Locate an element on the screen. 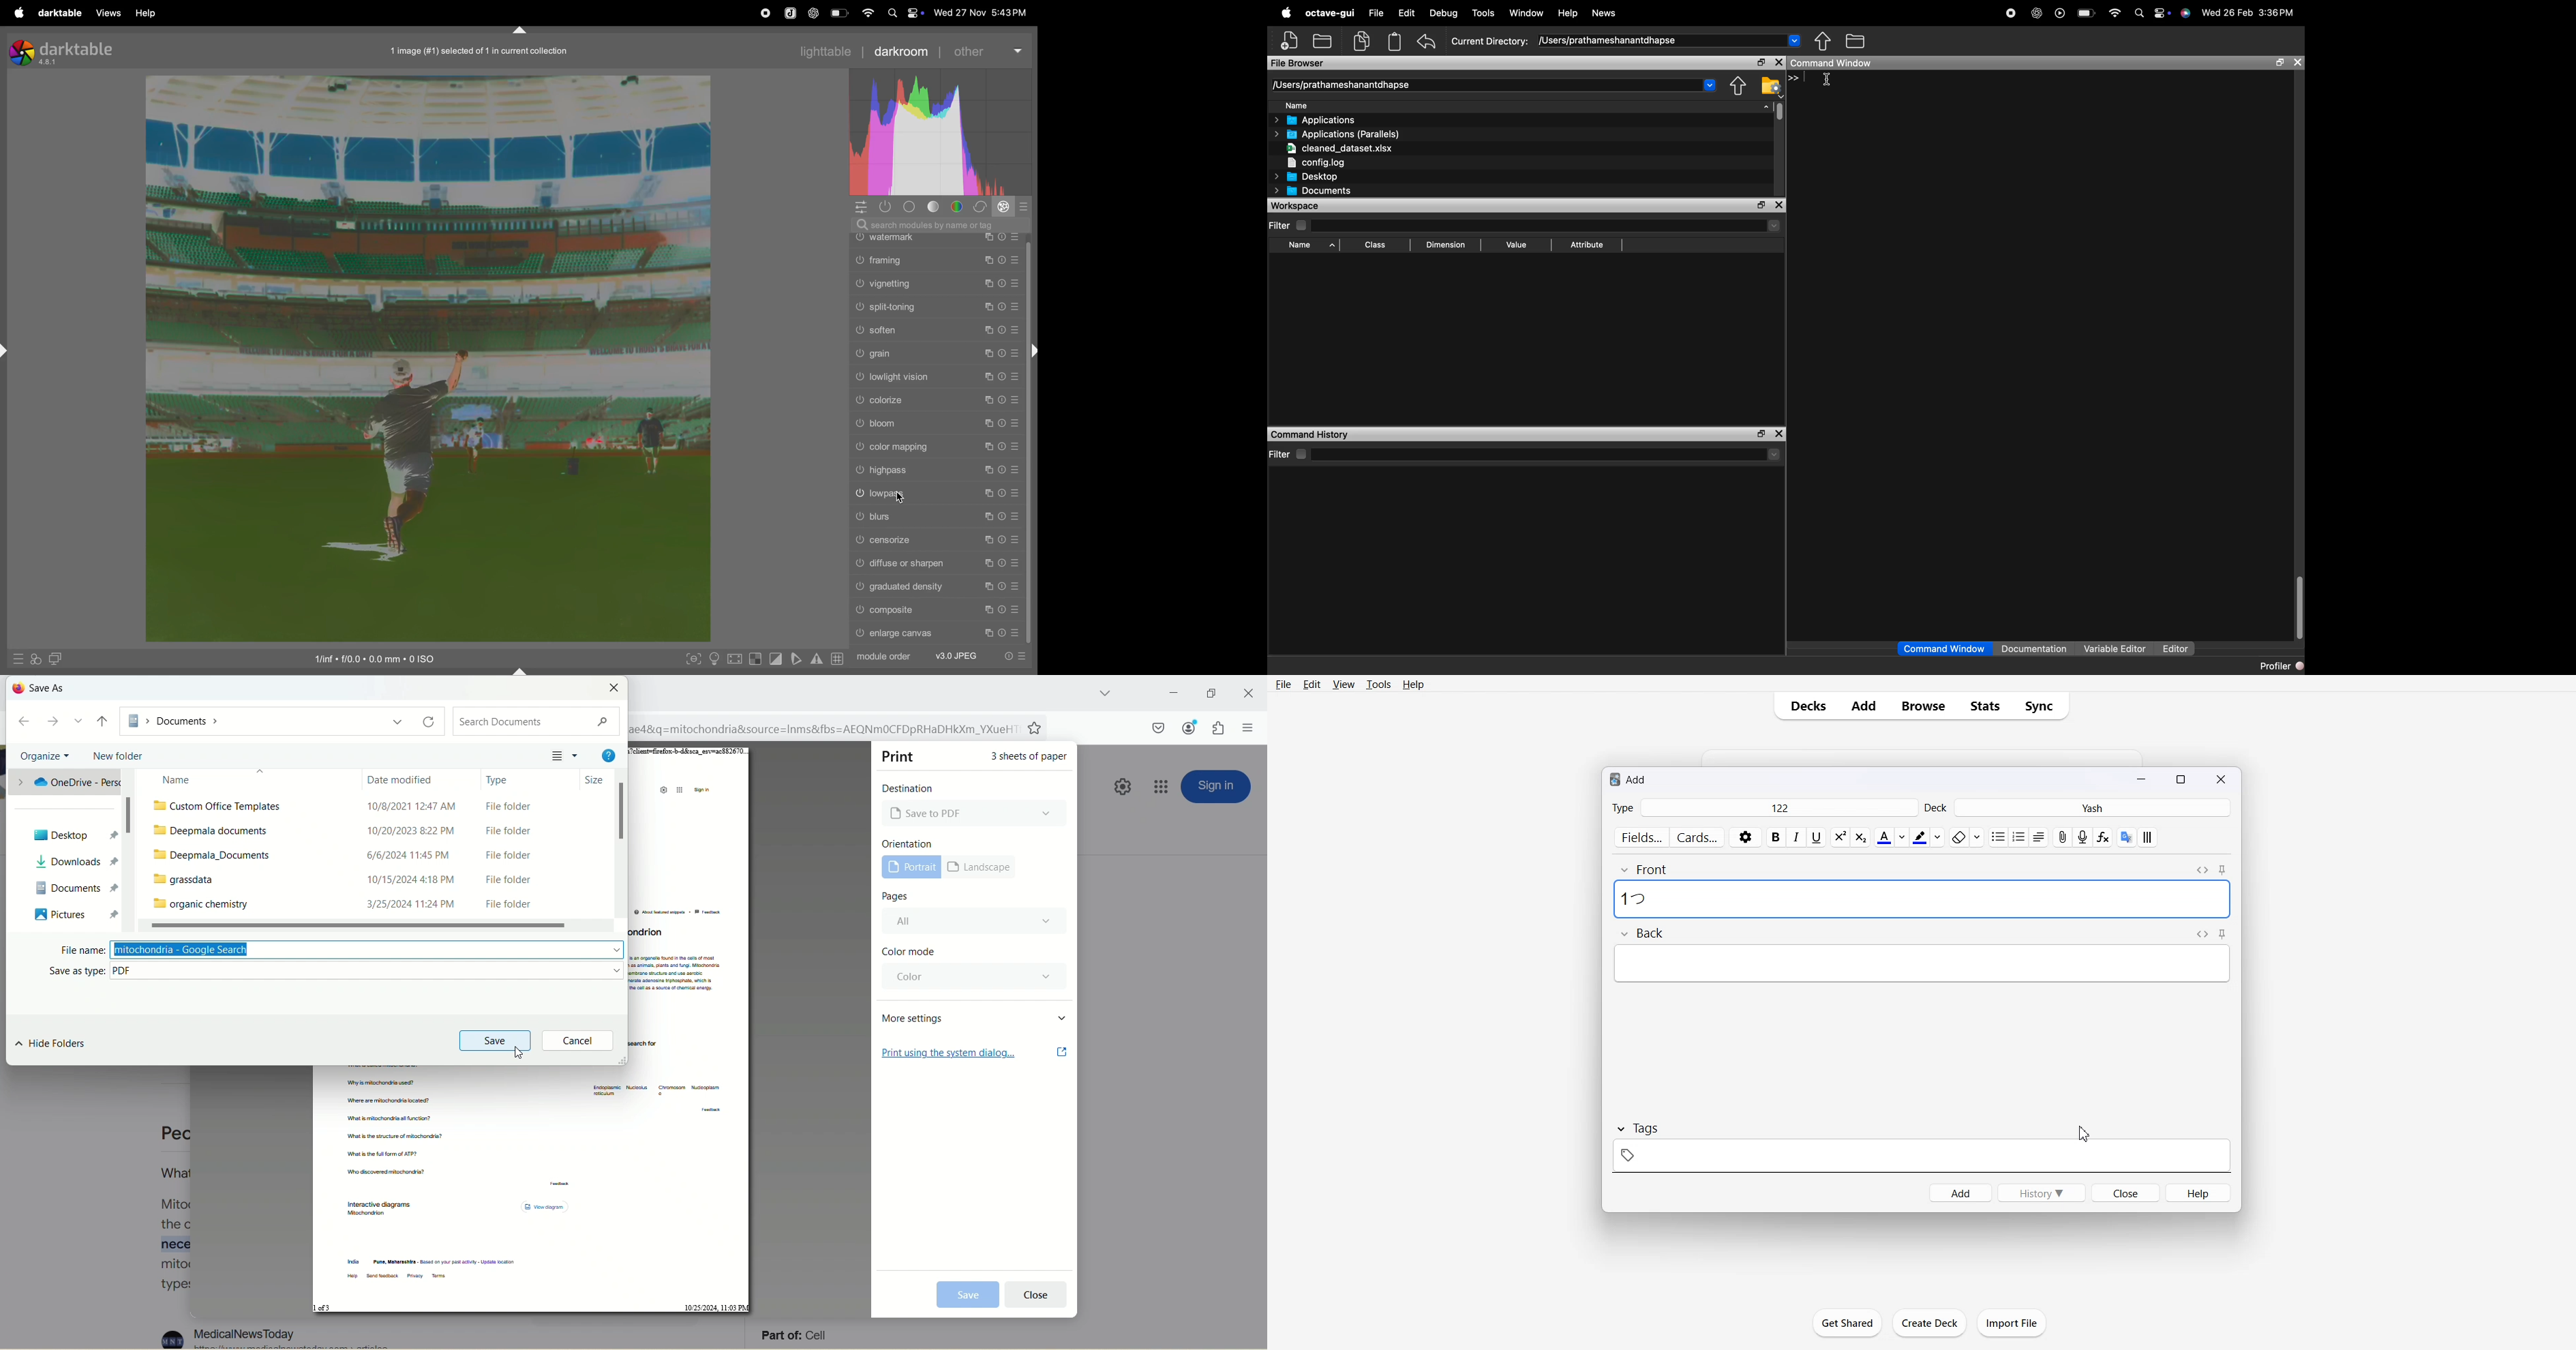  maximize is located at coordinates (1210, 693).